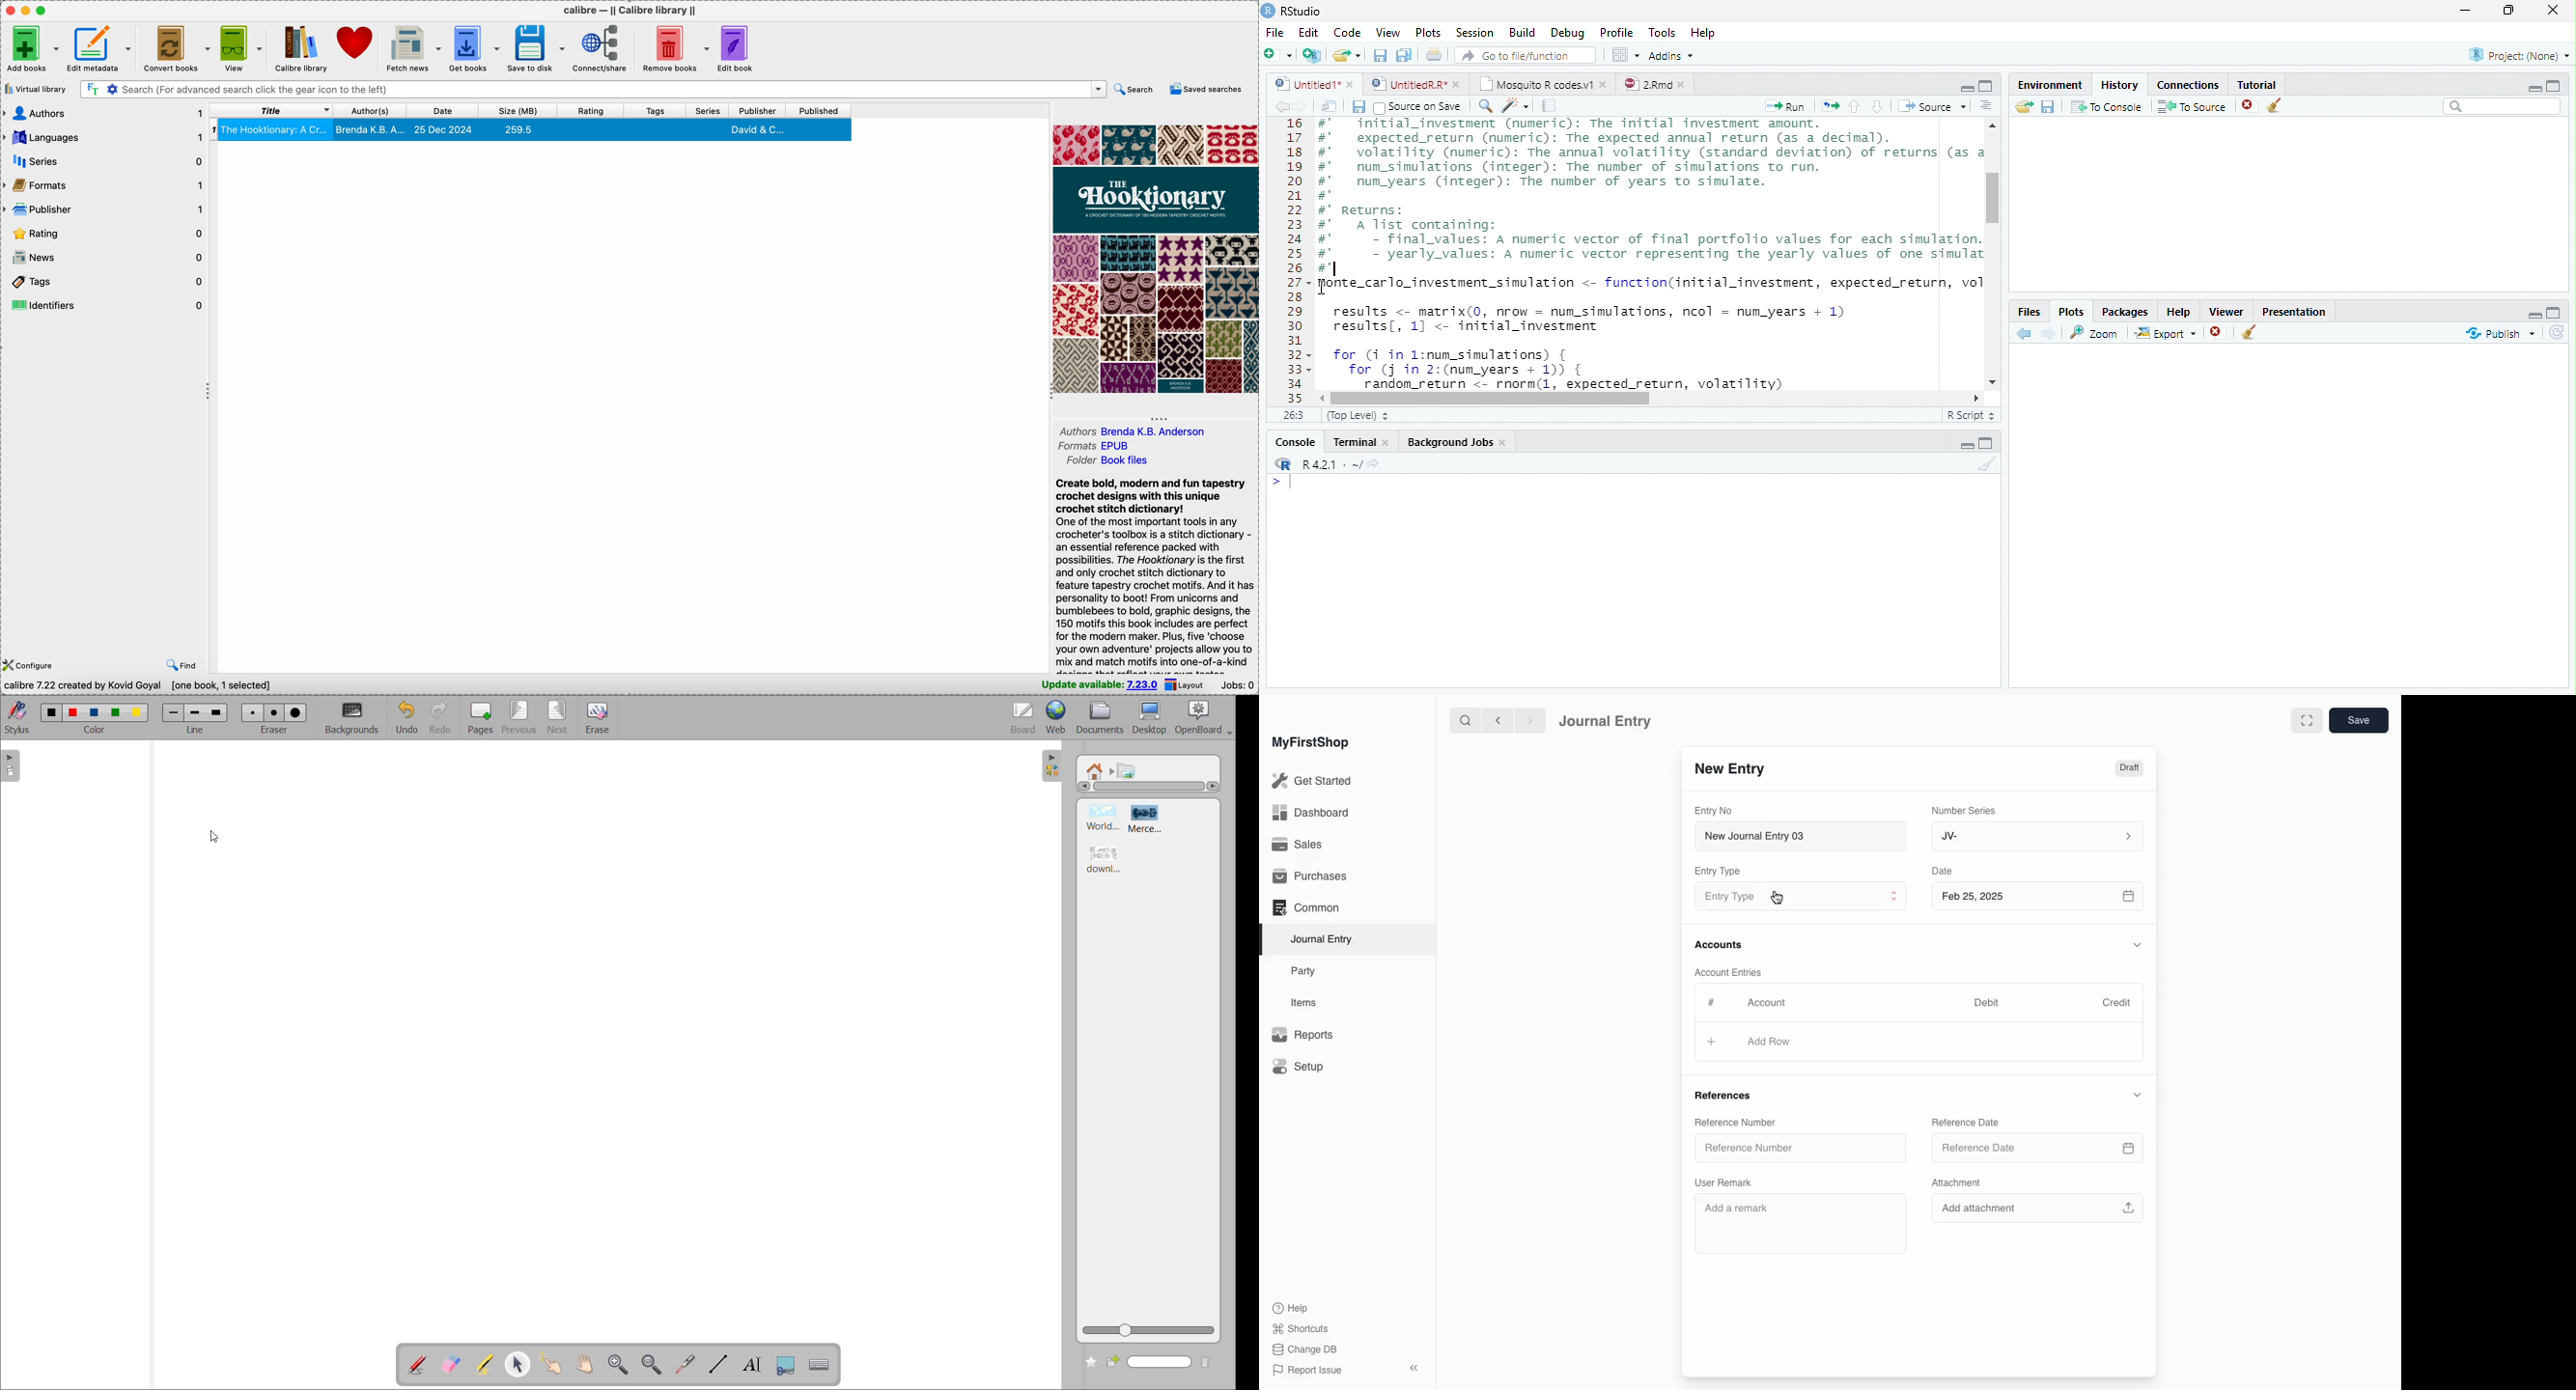 This screenshot has height=1400, width=2576. I want to click on Viewer, so click(2227, 309).